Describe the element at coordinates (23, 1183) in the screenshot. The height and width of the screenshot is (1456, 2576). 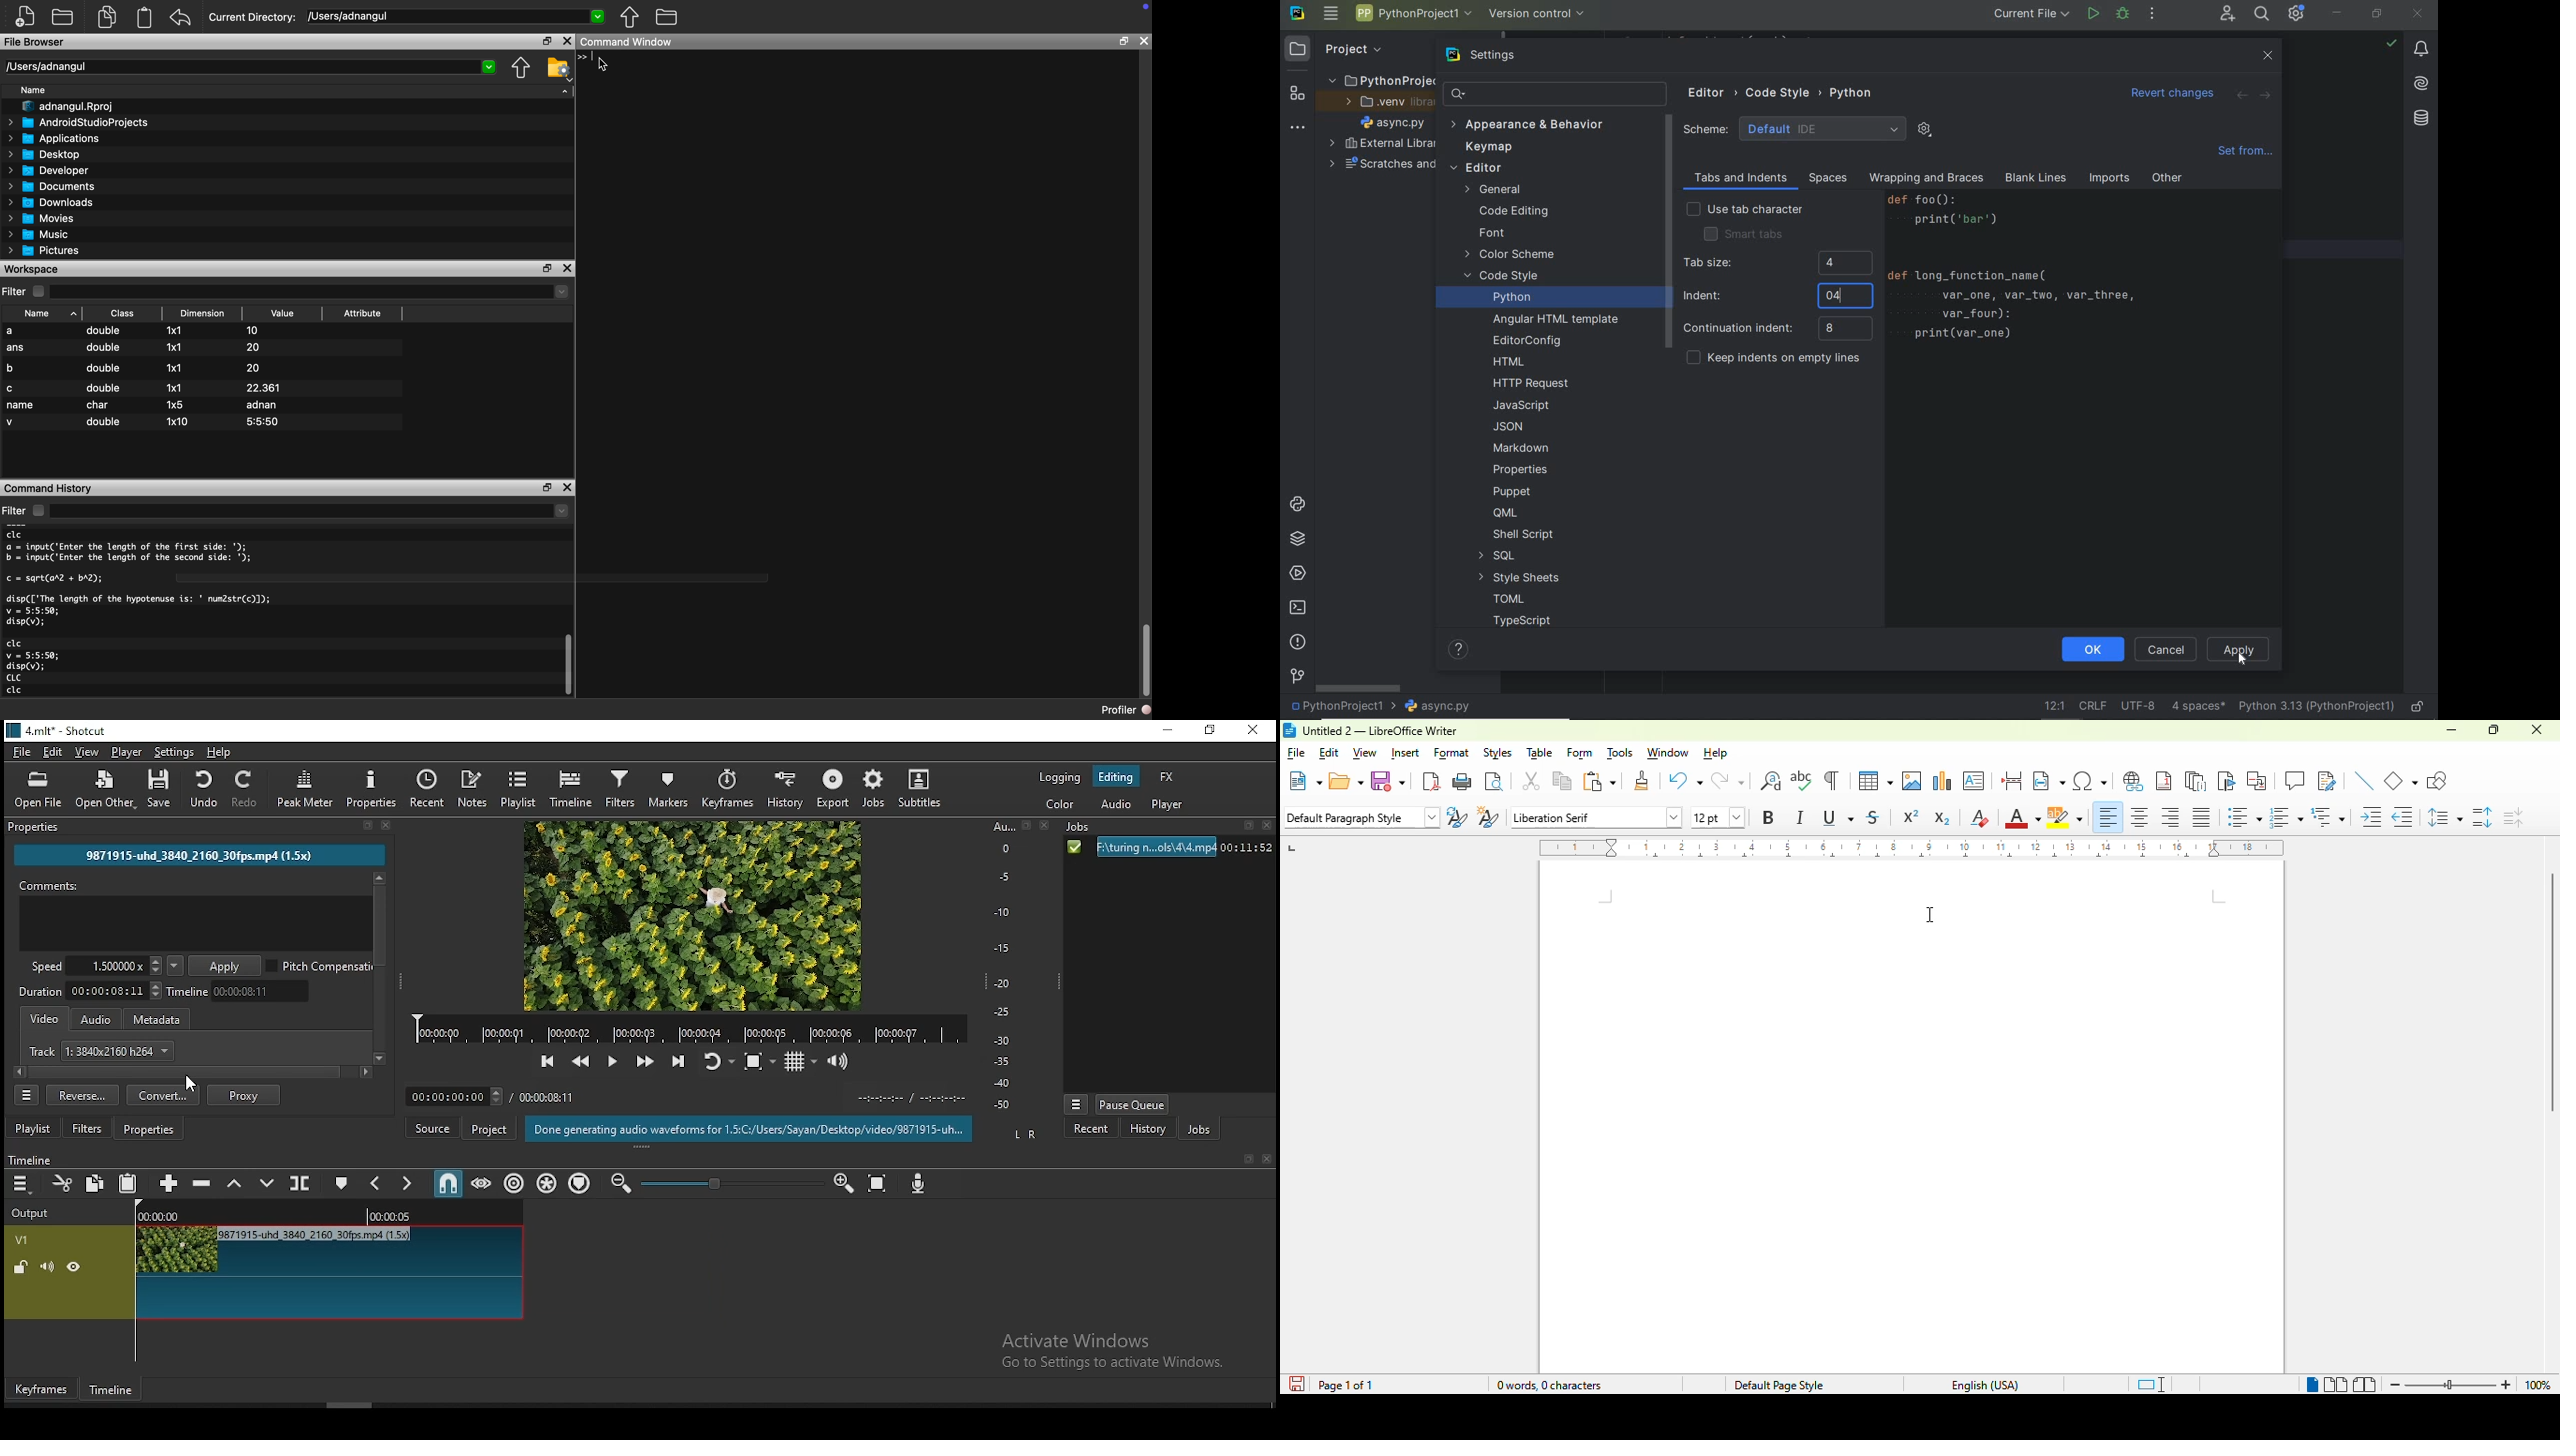
I see `timeline settings` at that location.